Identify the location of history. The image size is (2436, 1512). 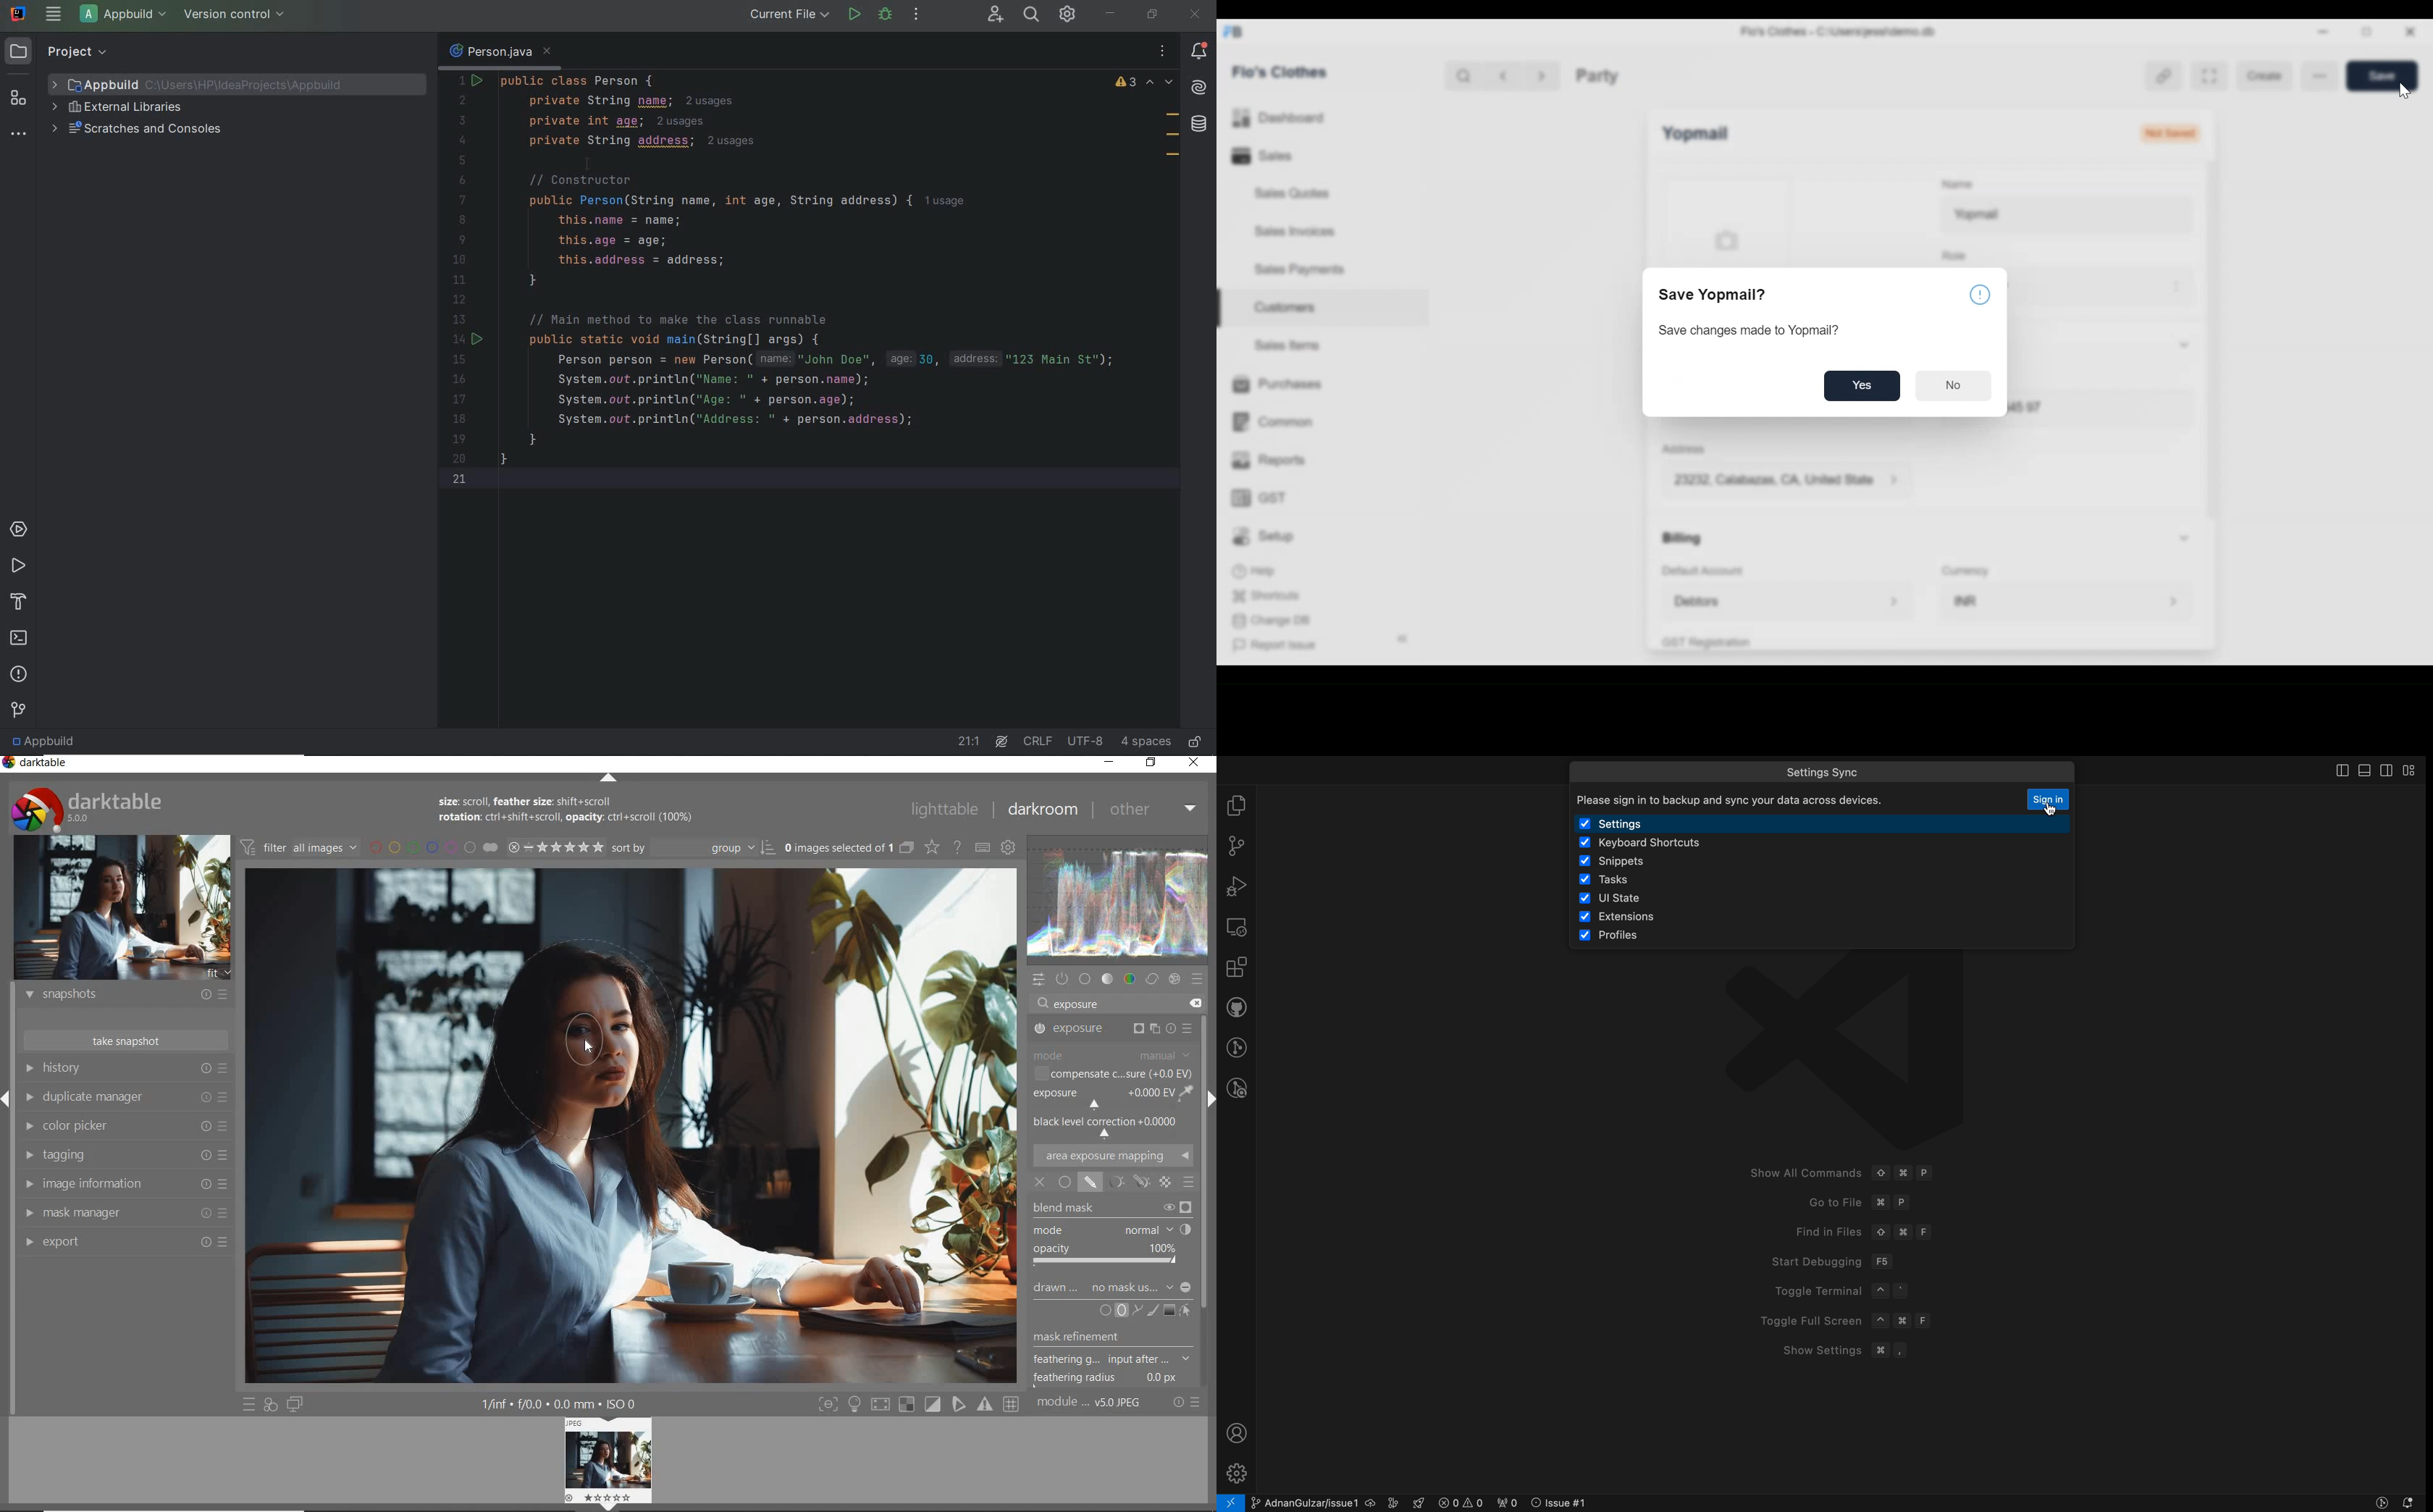
(124, 1067).